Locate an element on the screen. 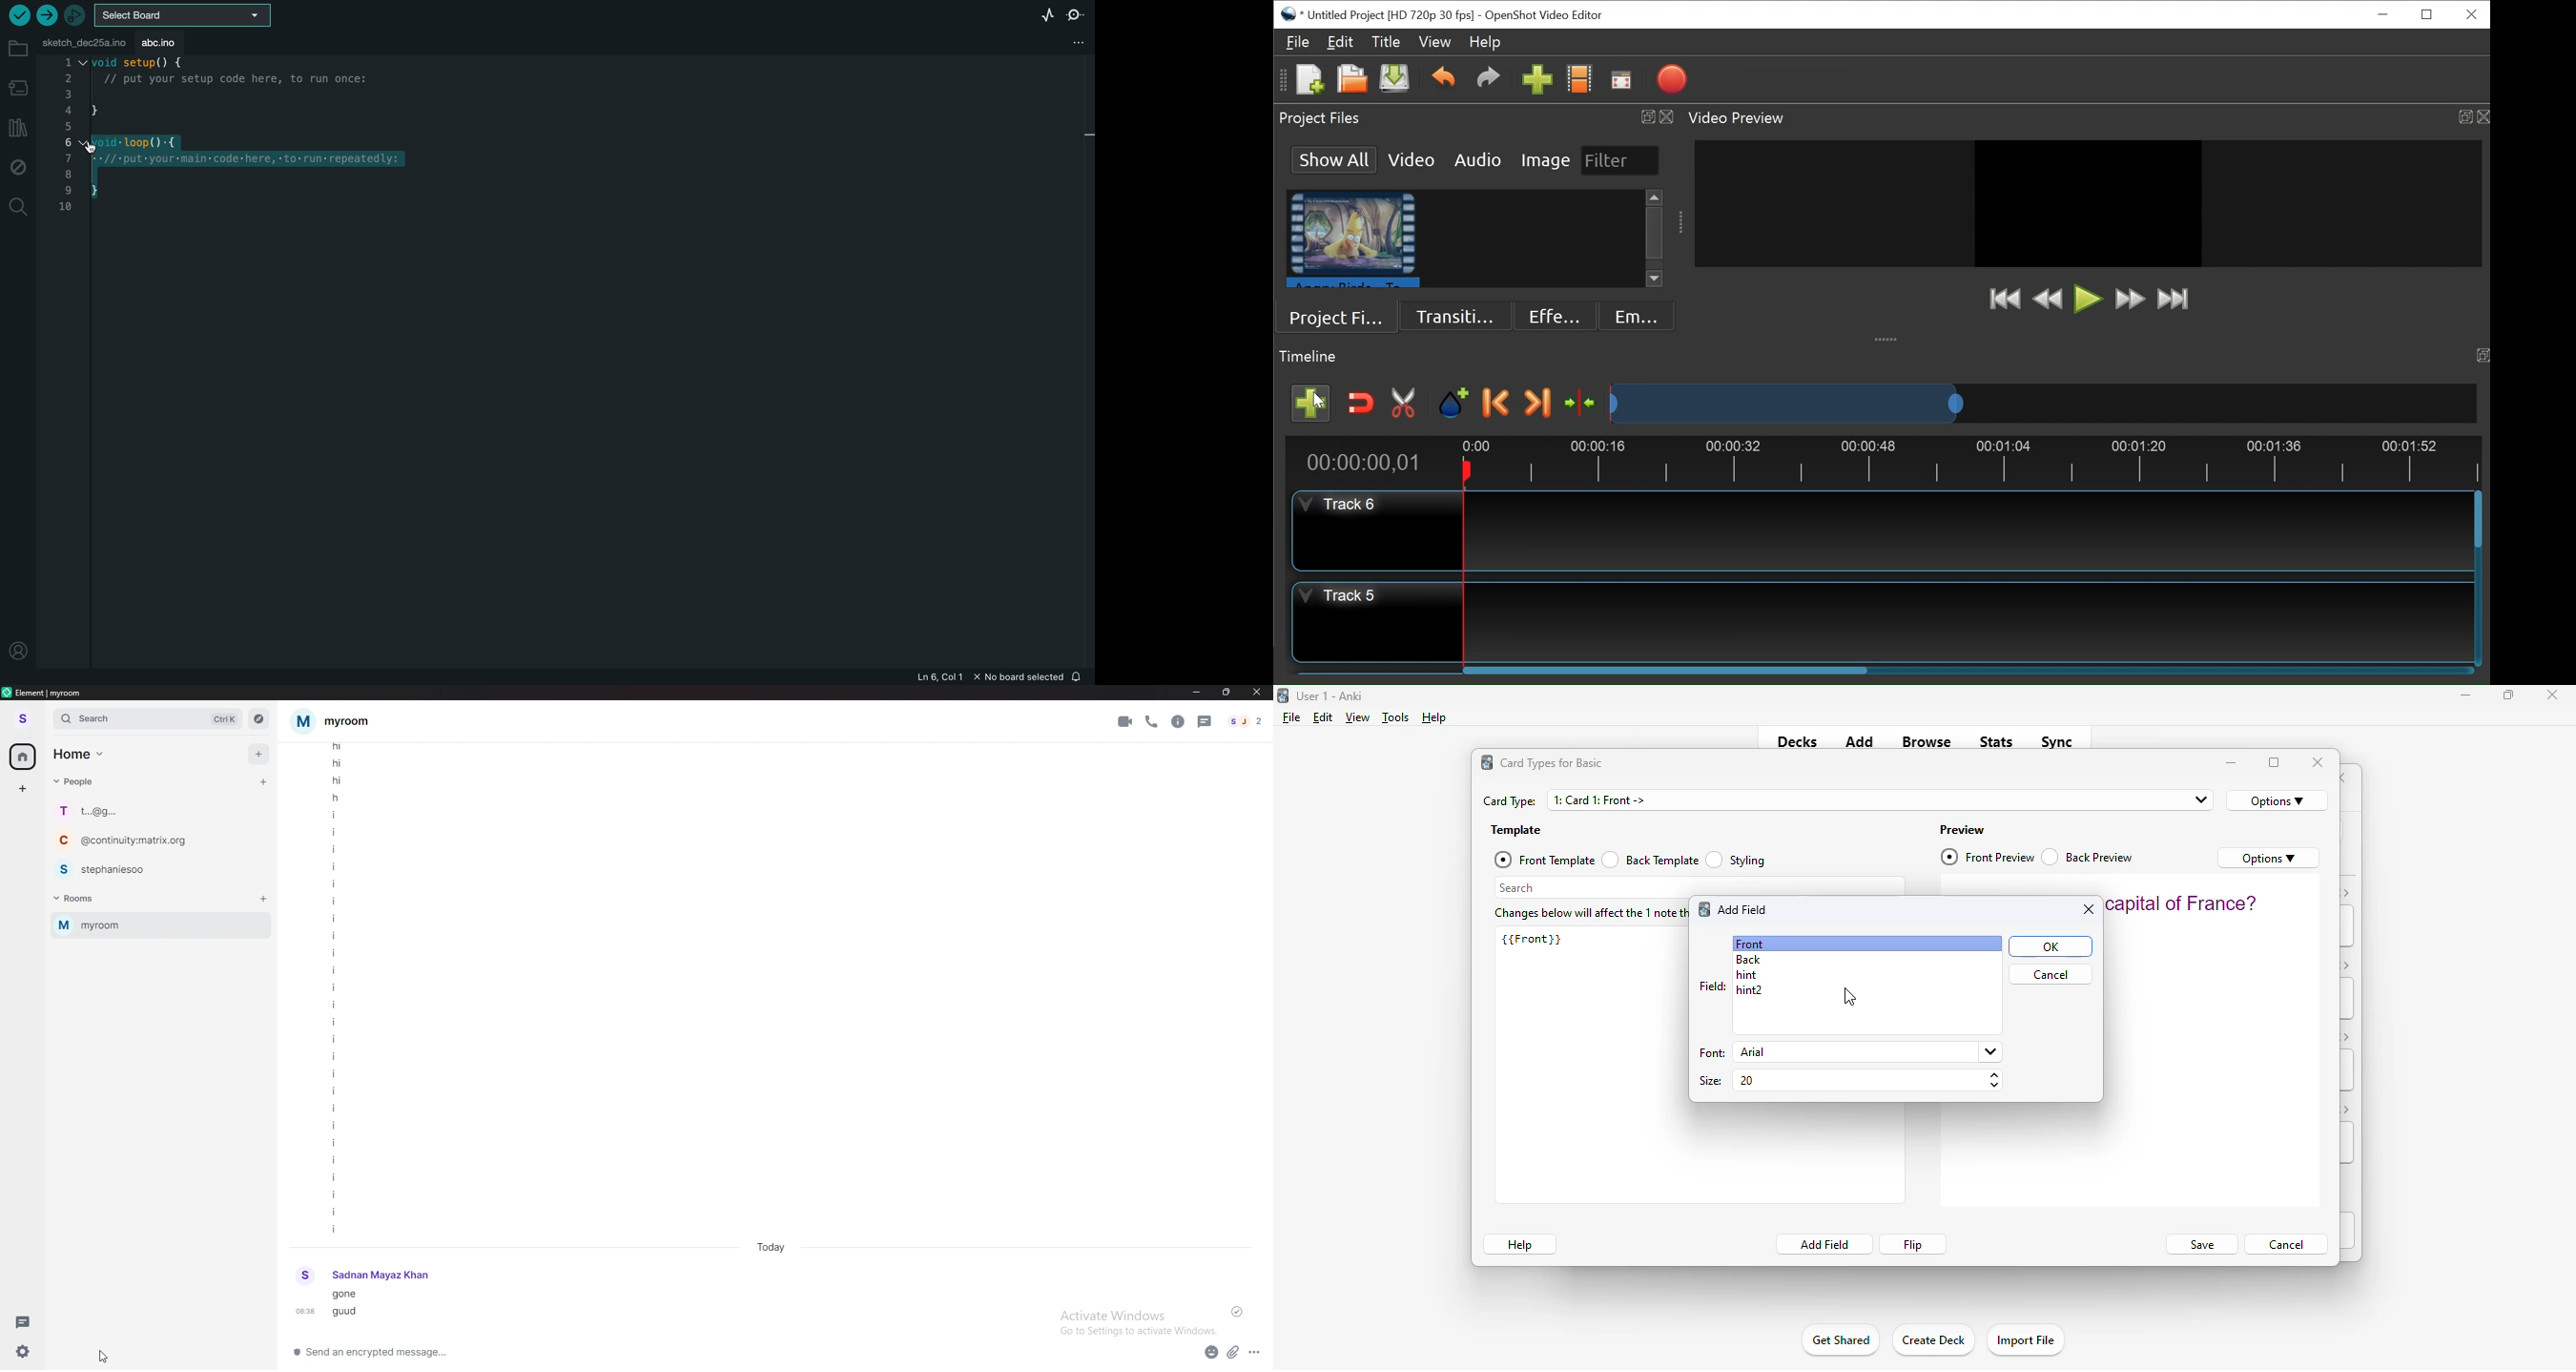  add field is located at coordinates (1743, 909).